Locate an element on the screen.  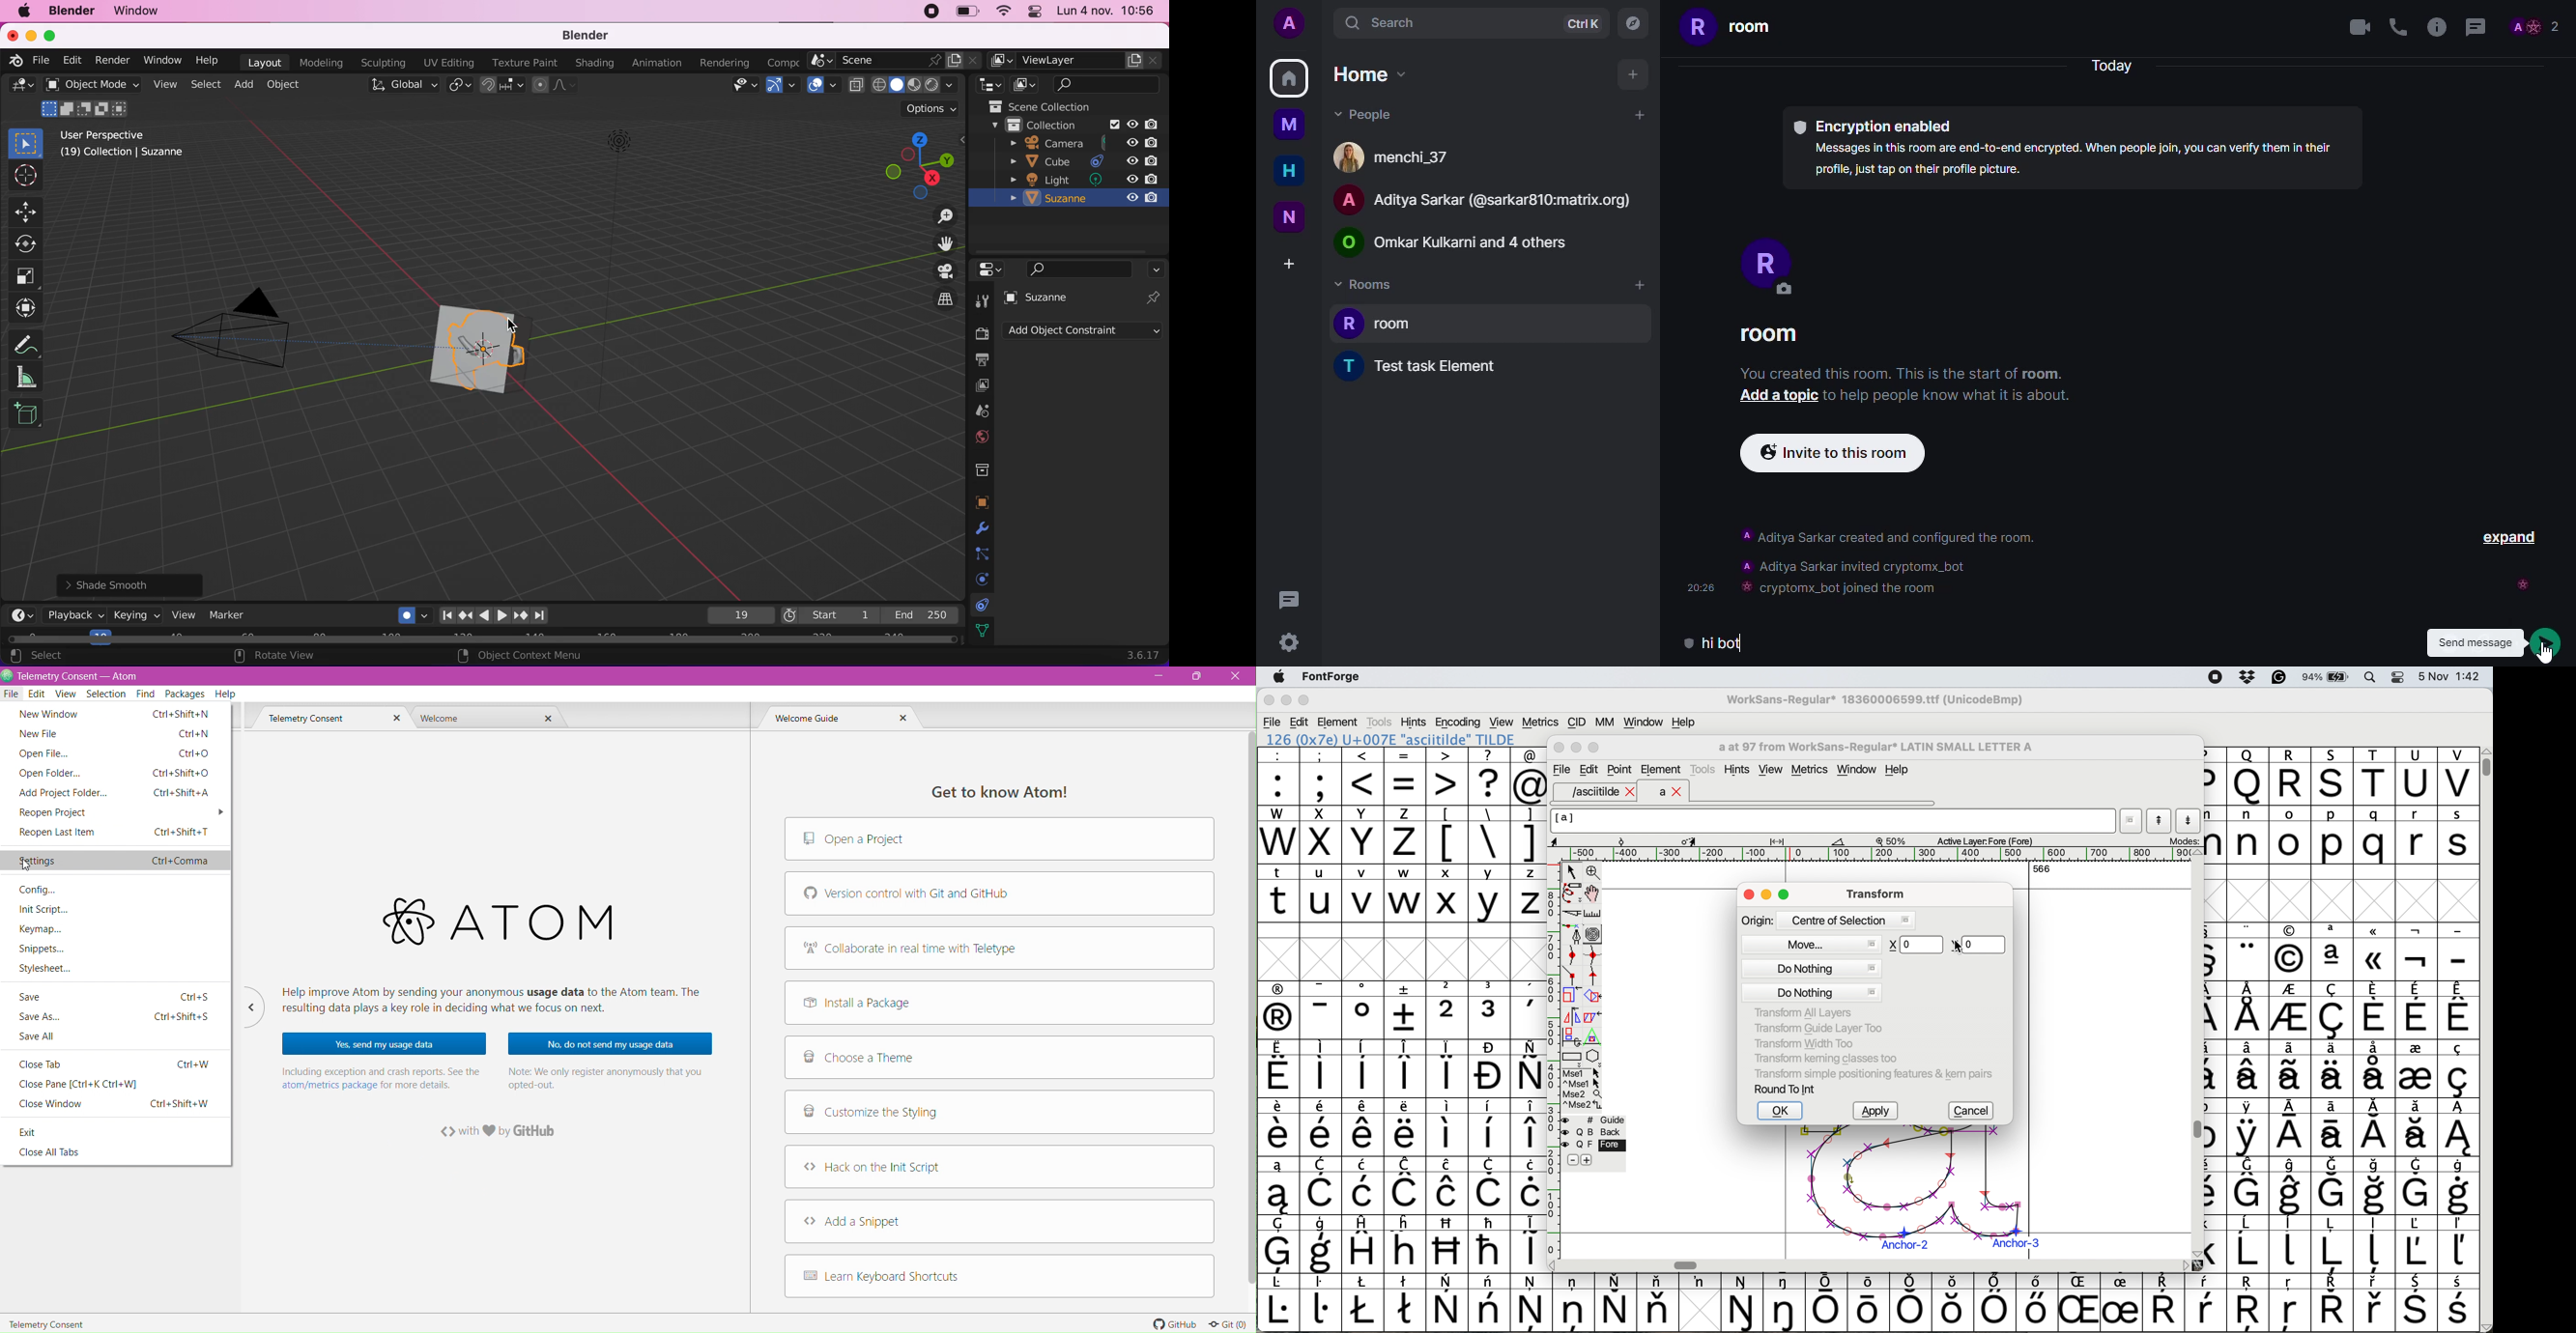
Collaborate in real time with Teletype is located at coordinates (1000, 947).